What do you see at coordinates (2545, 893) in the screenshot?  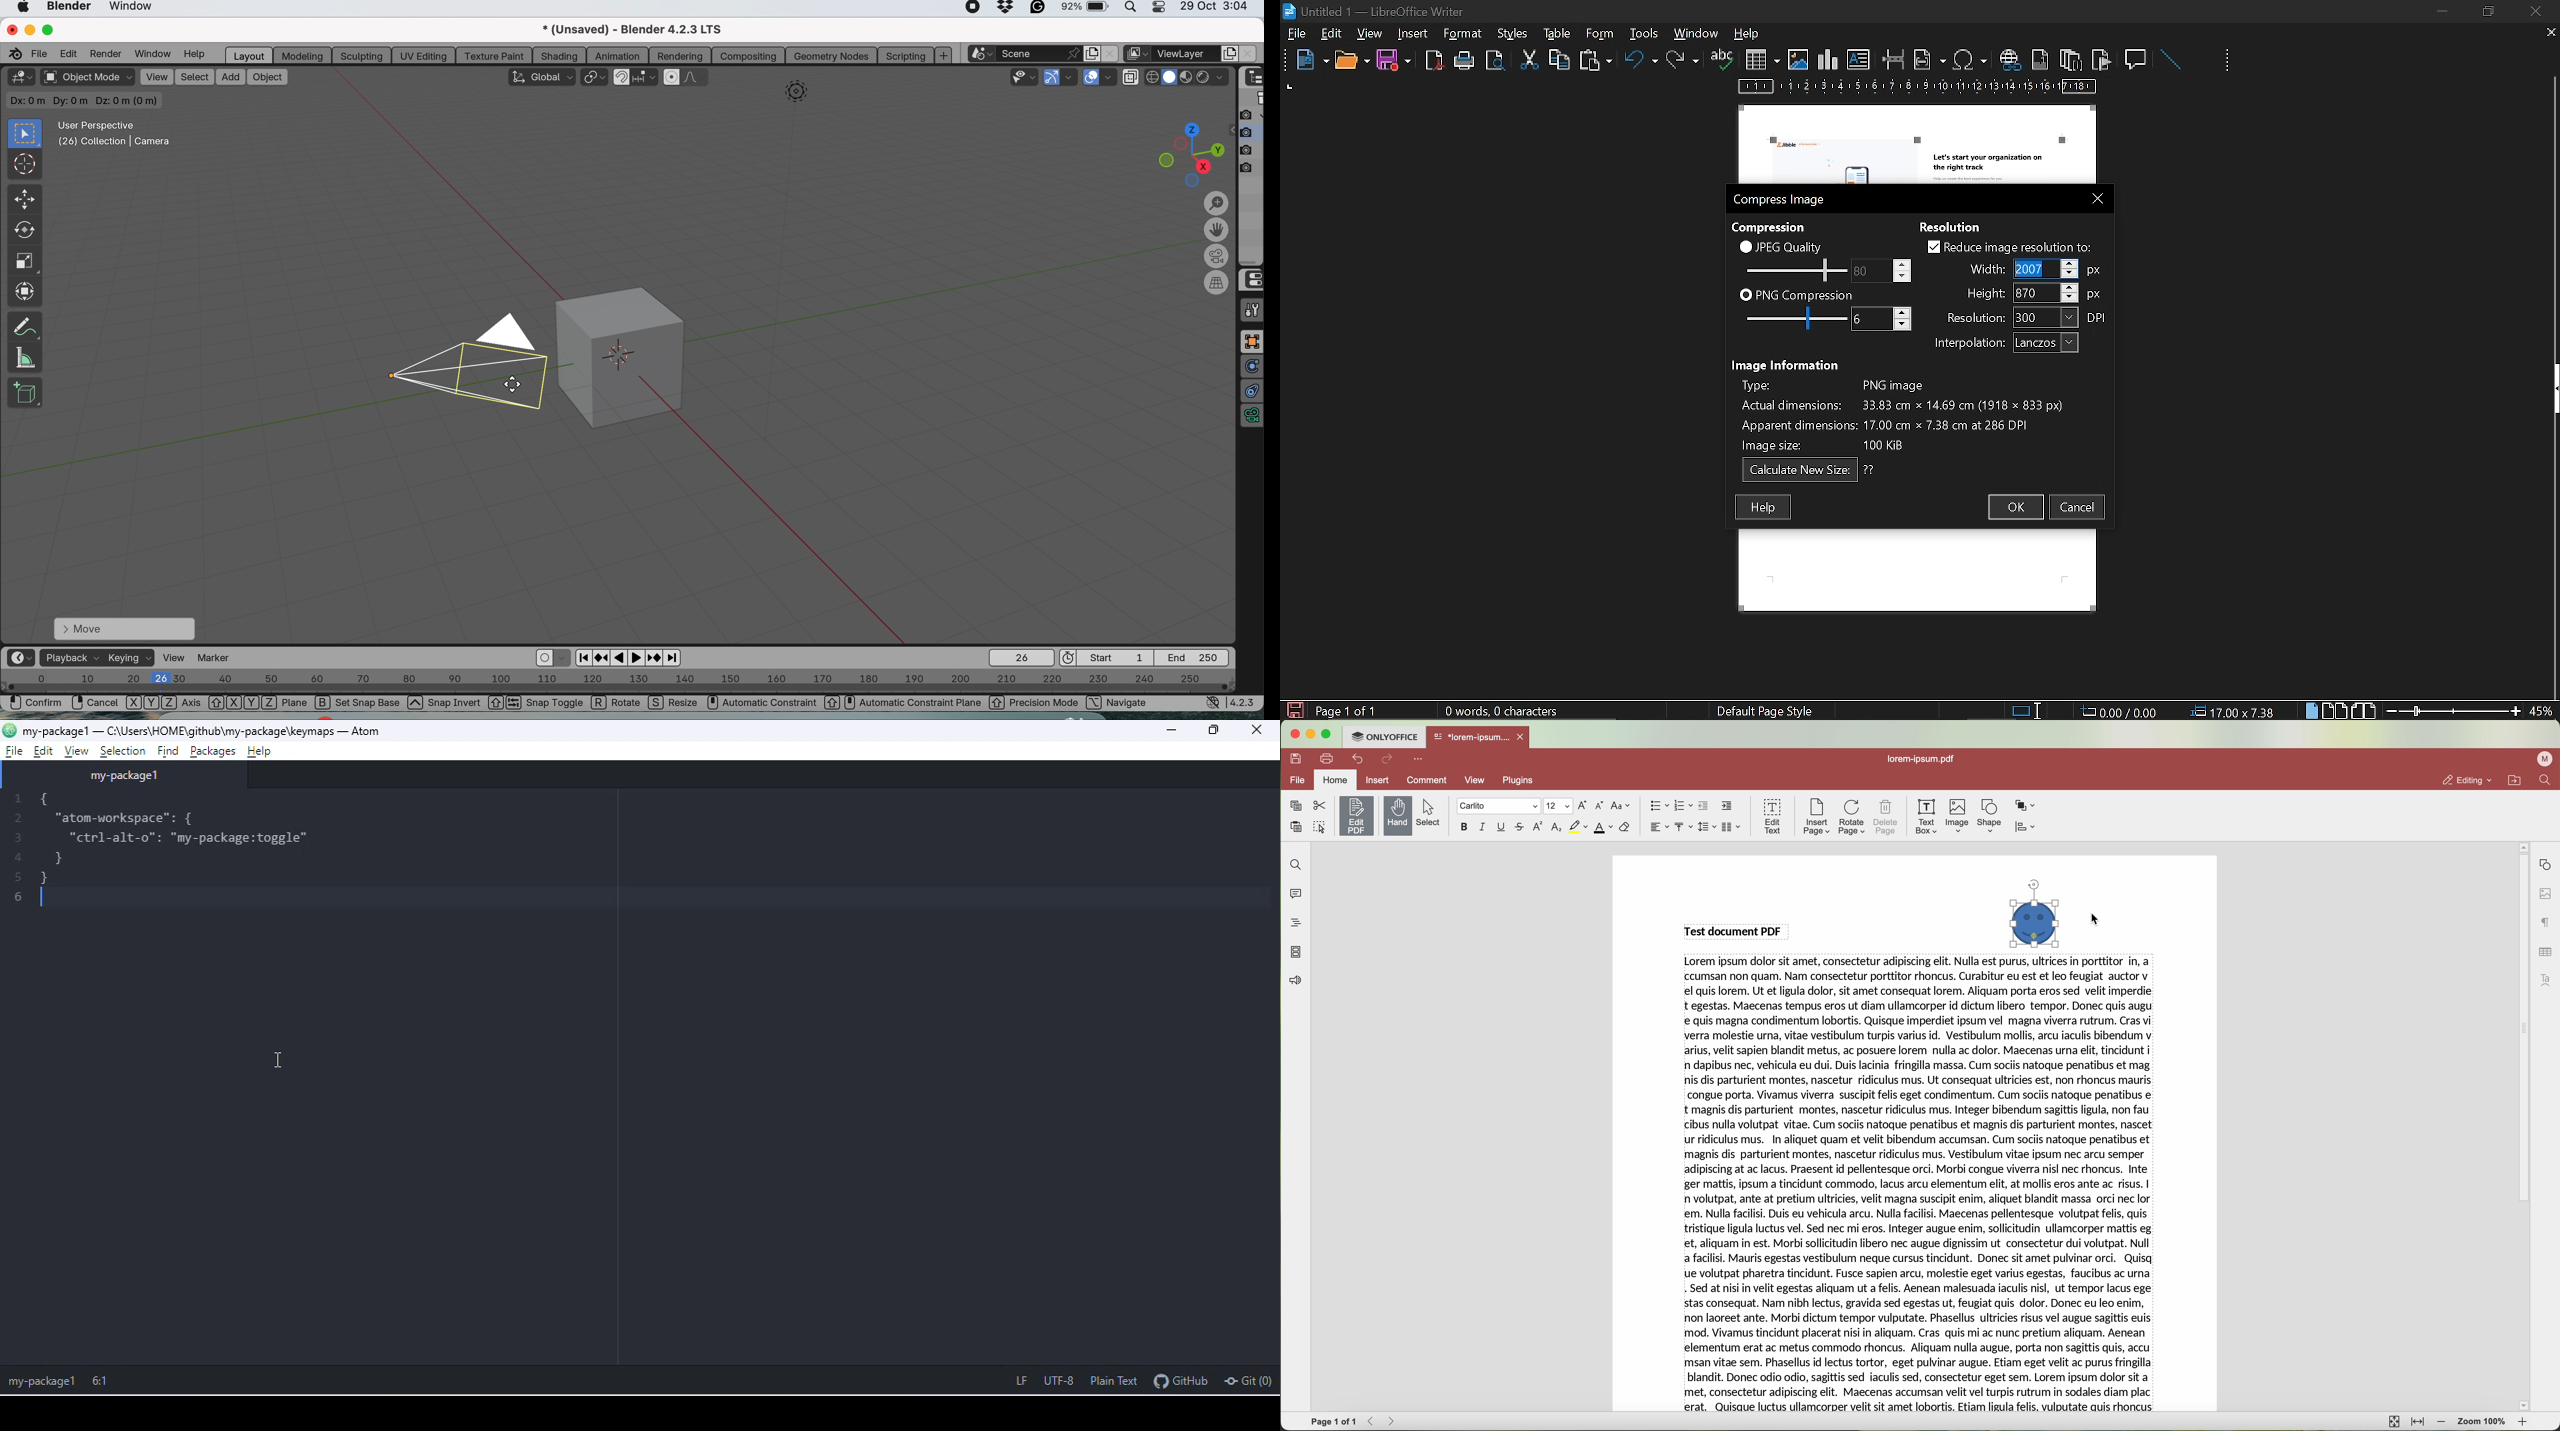 I see `image settings` at bounding box center [2545, 893].